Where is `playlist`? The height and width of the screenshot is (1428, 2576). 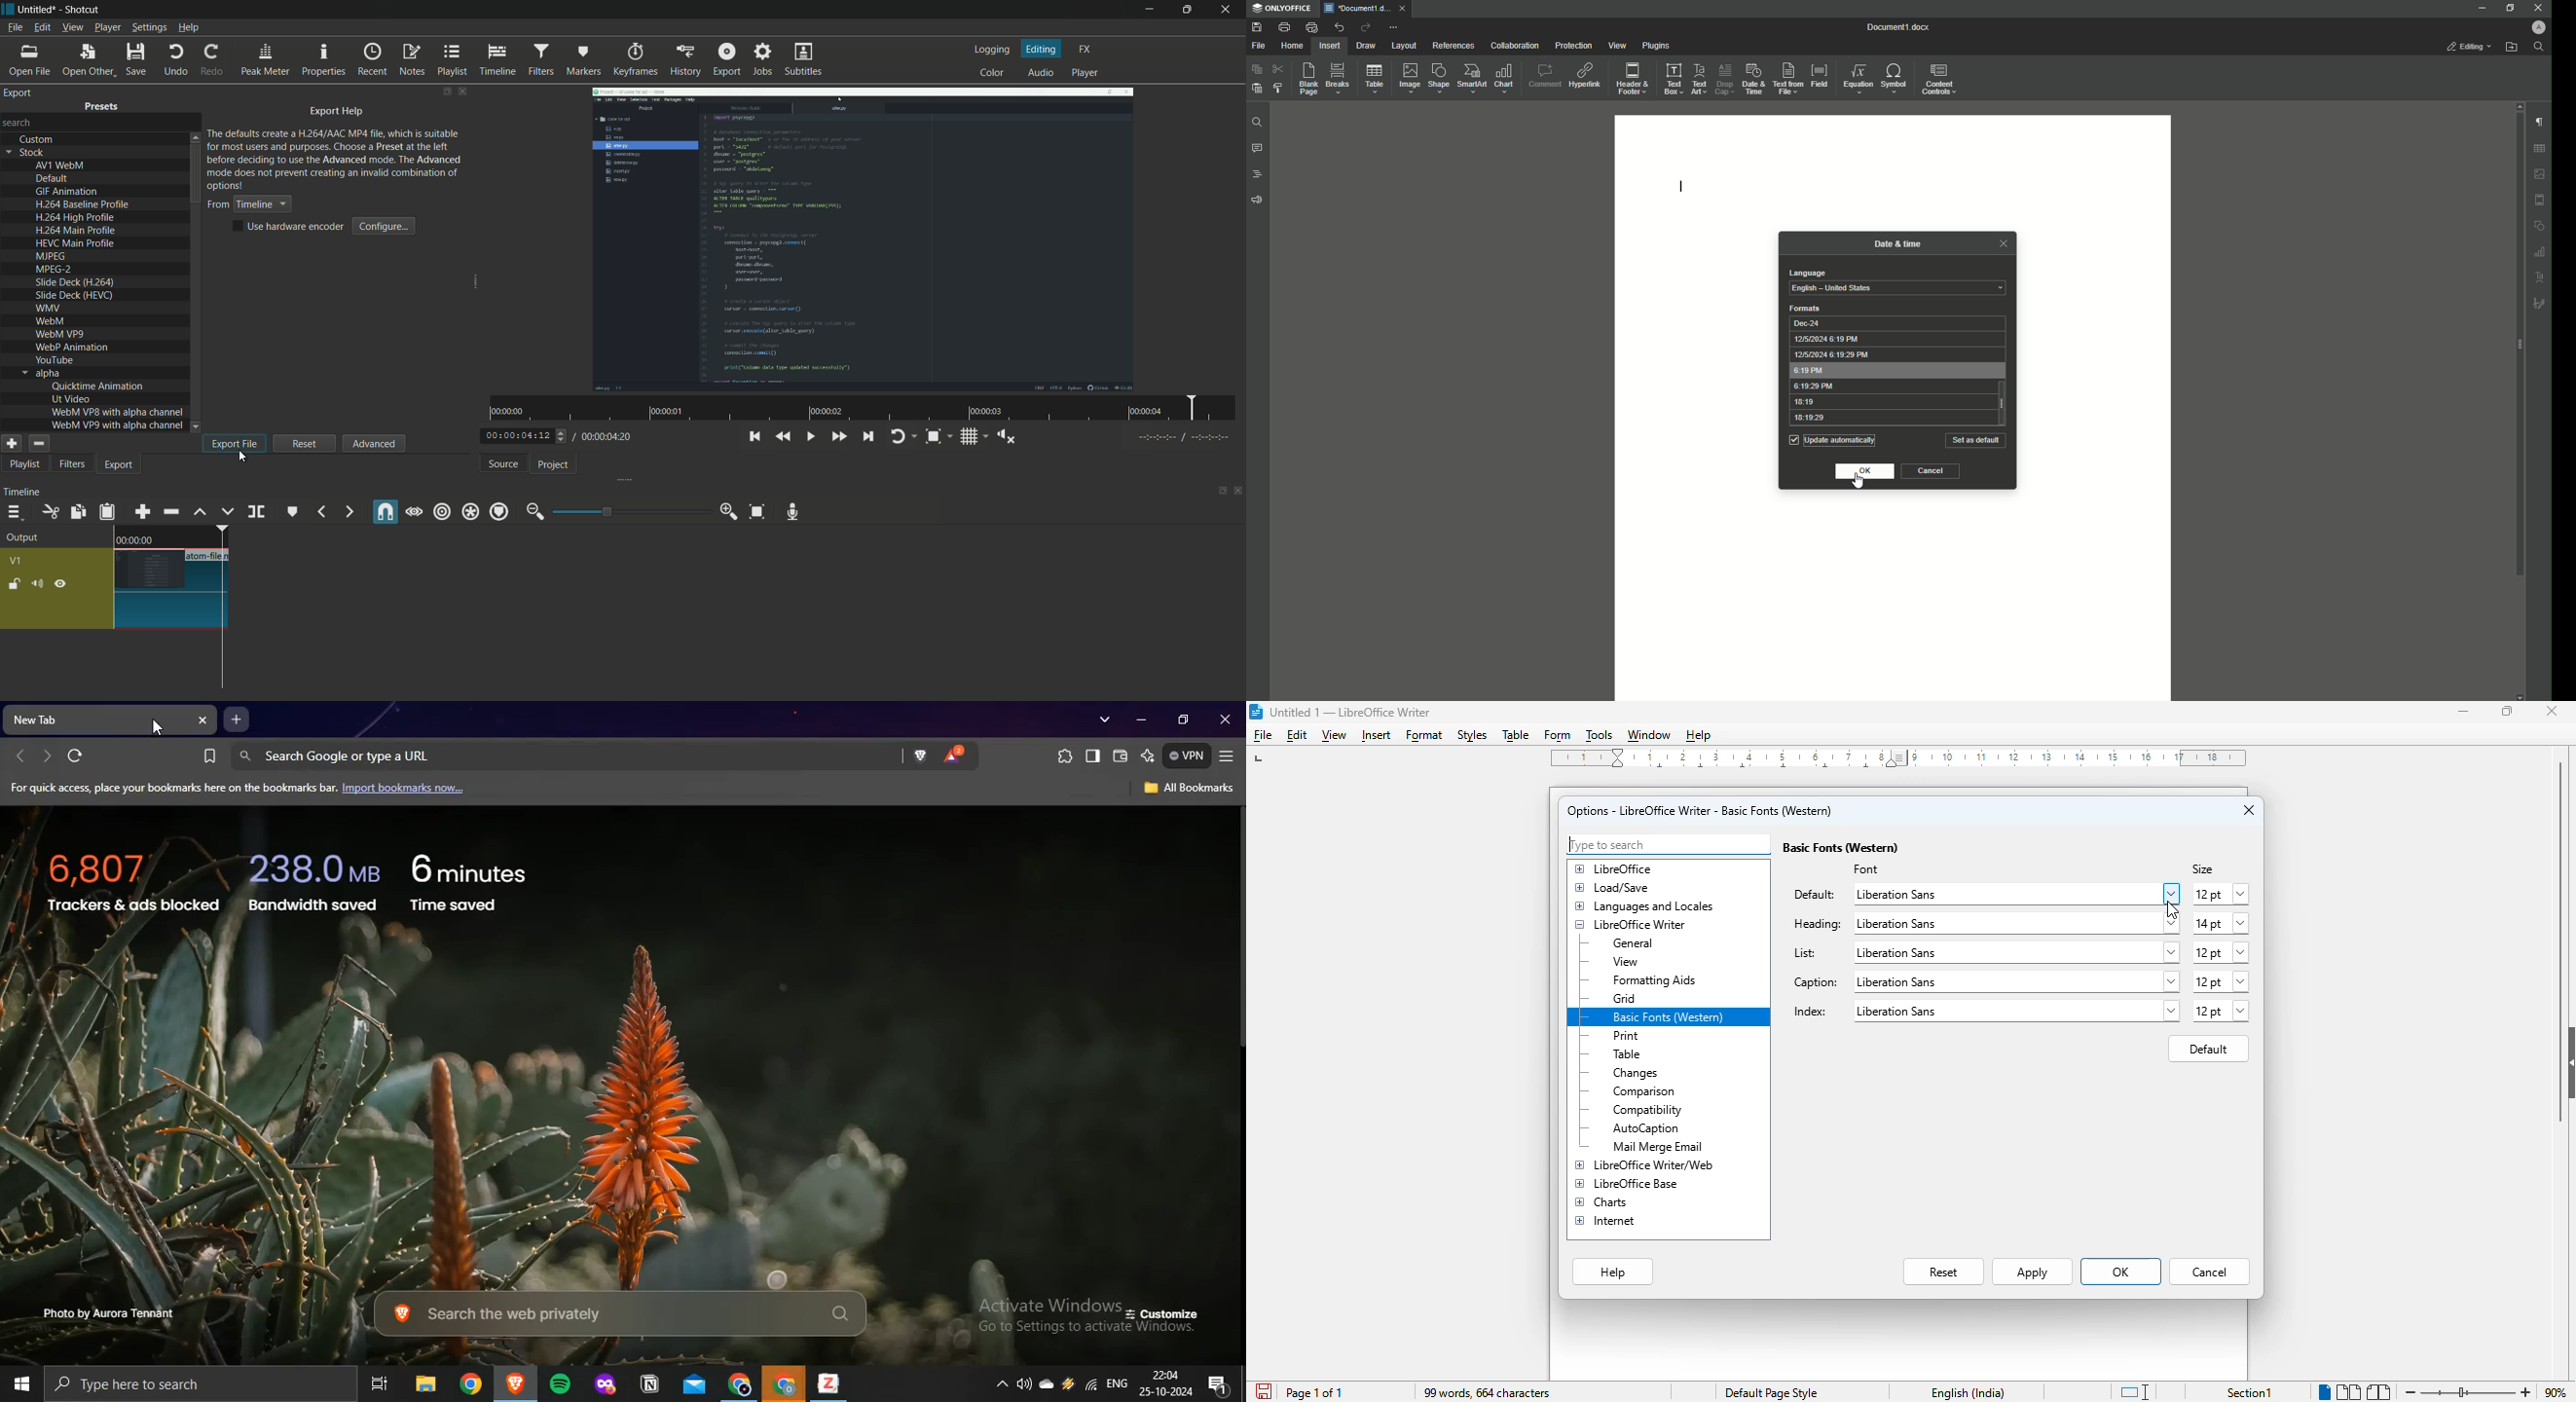 playlist is located at coordinates (451, 60).